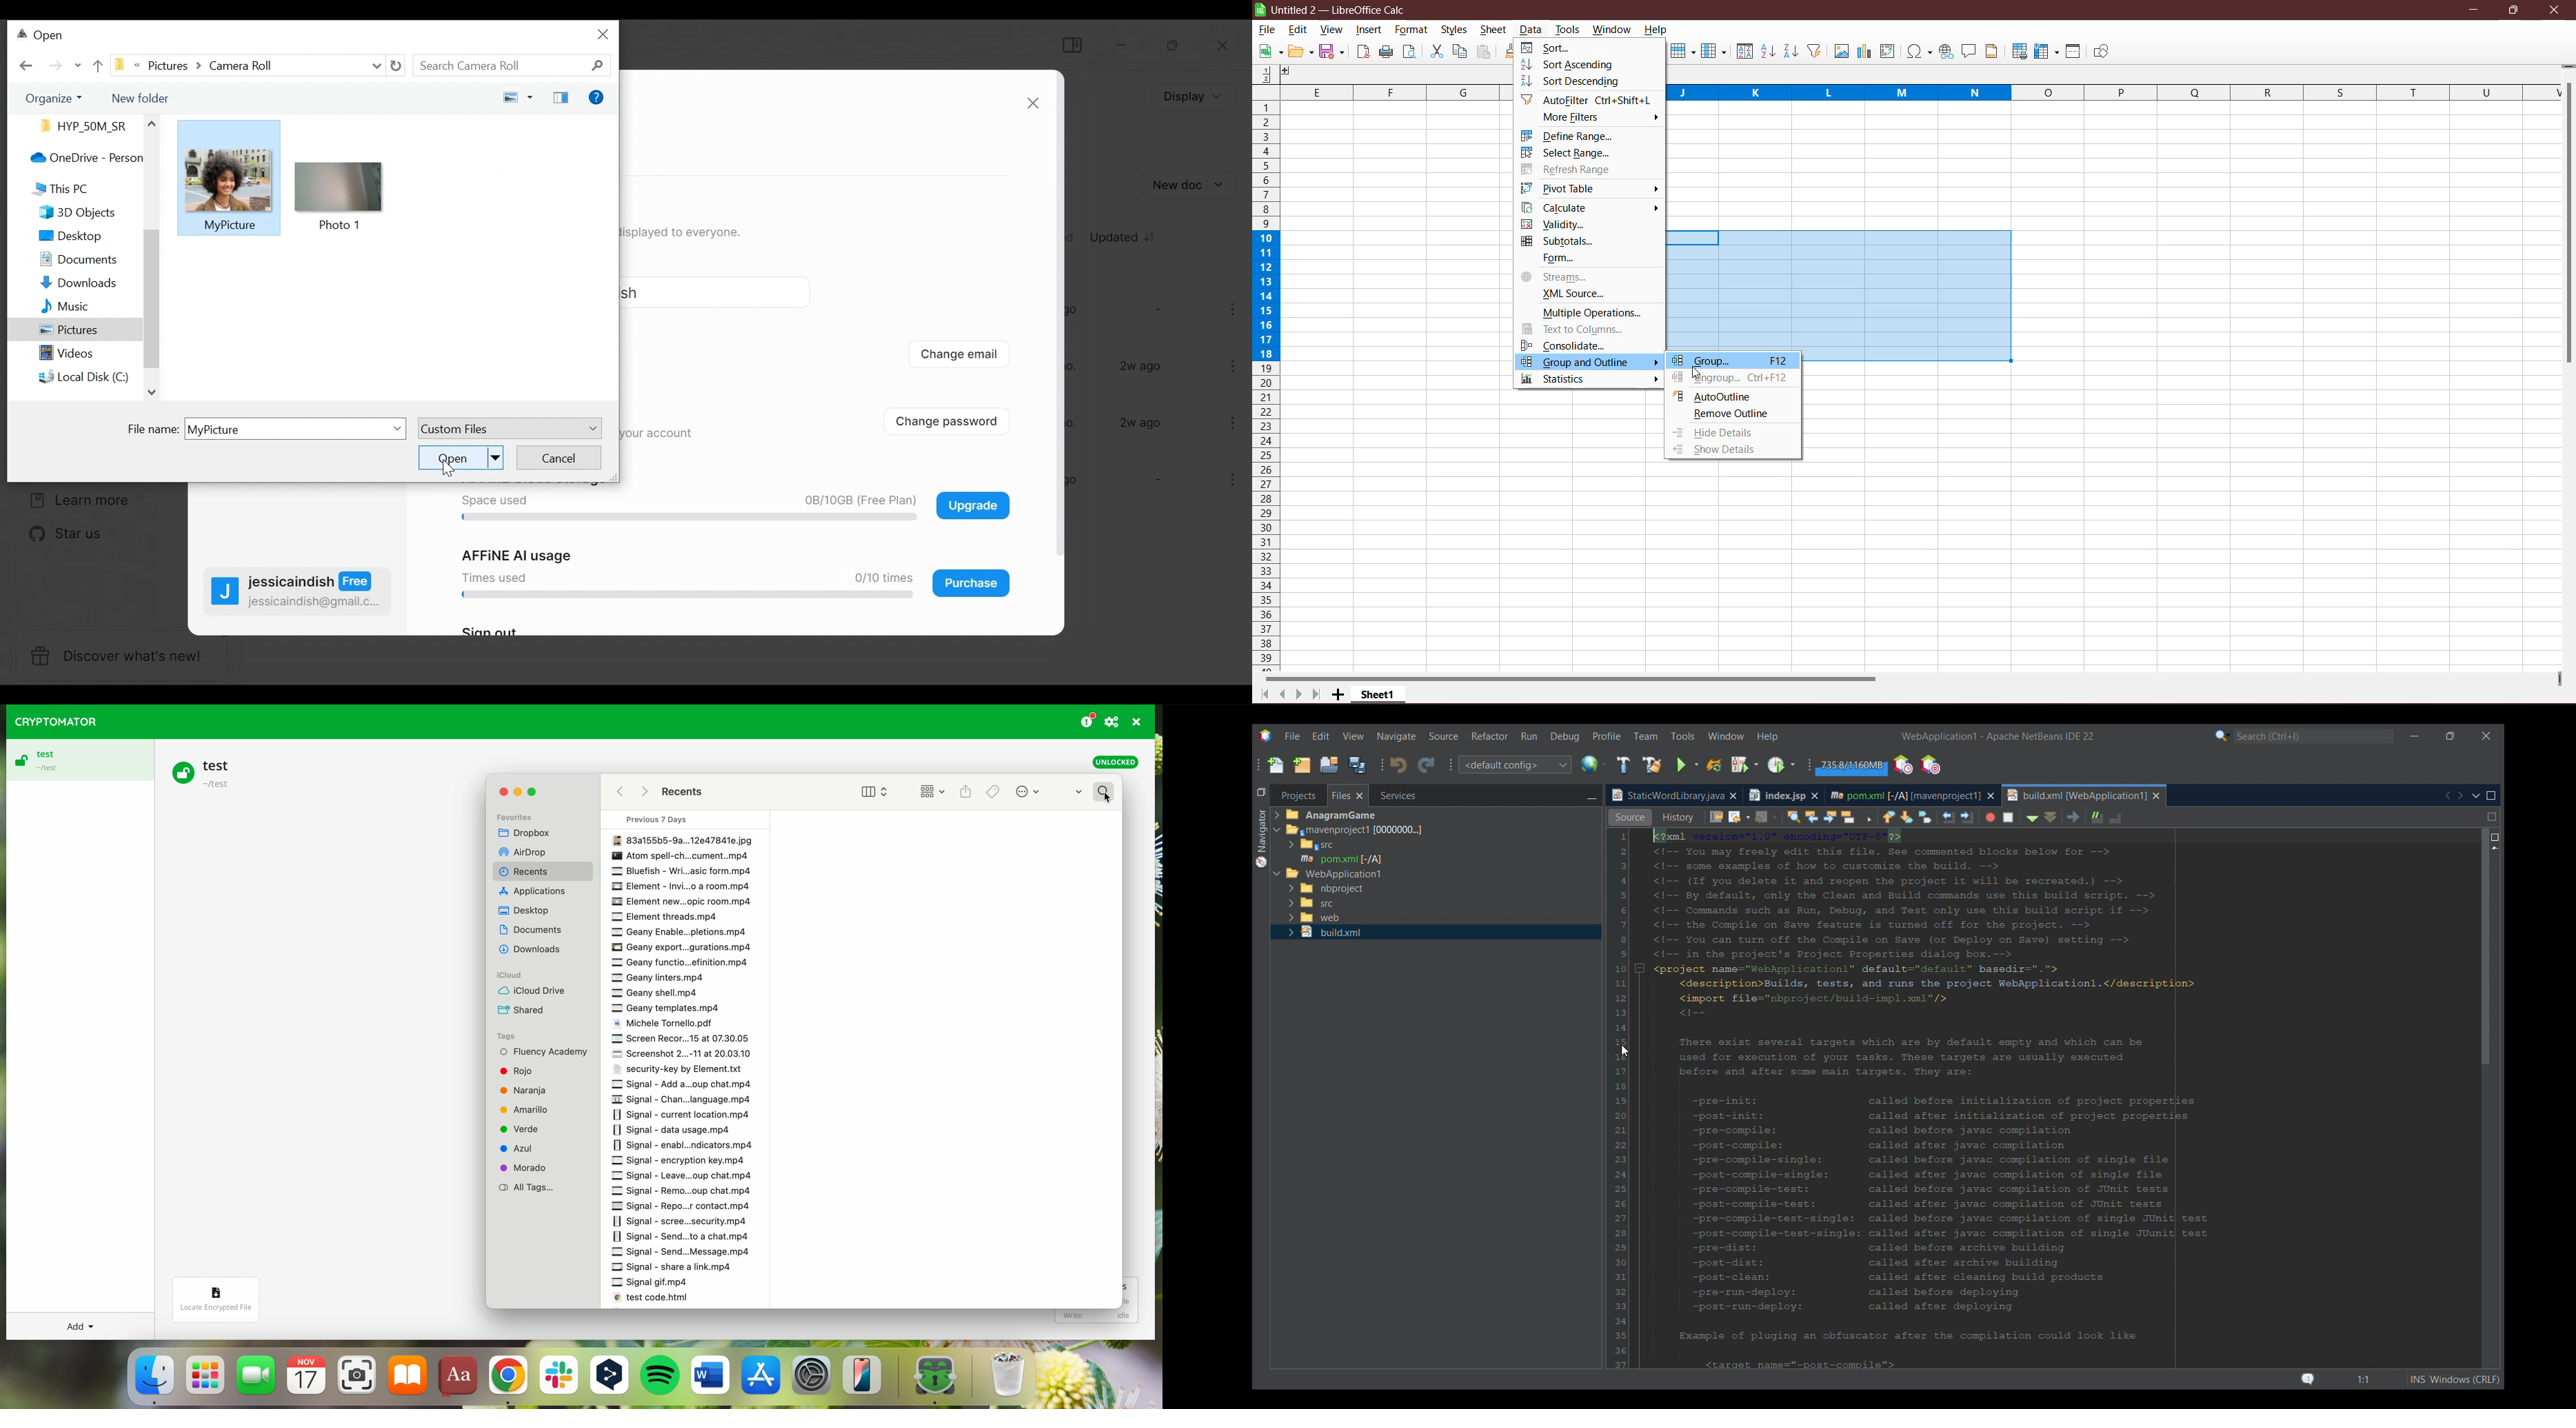 The height and width of the screenshot is (1428, 2576). Describe the element at coordinates (2073, 51) in the screenshot. I see `Split Windows` at that location.